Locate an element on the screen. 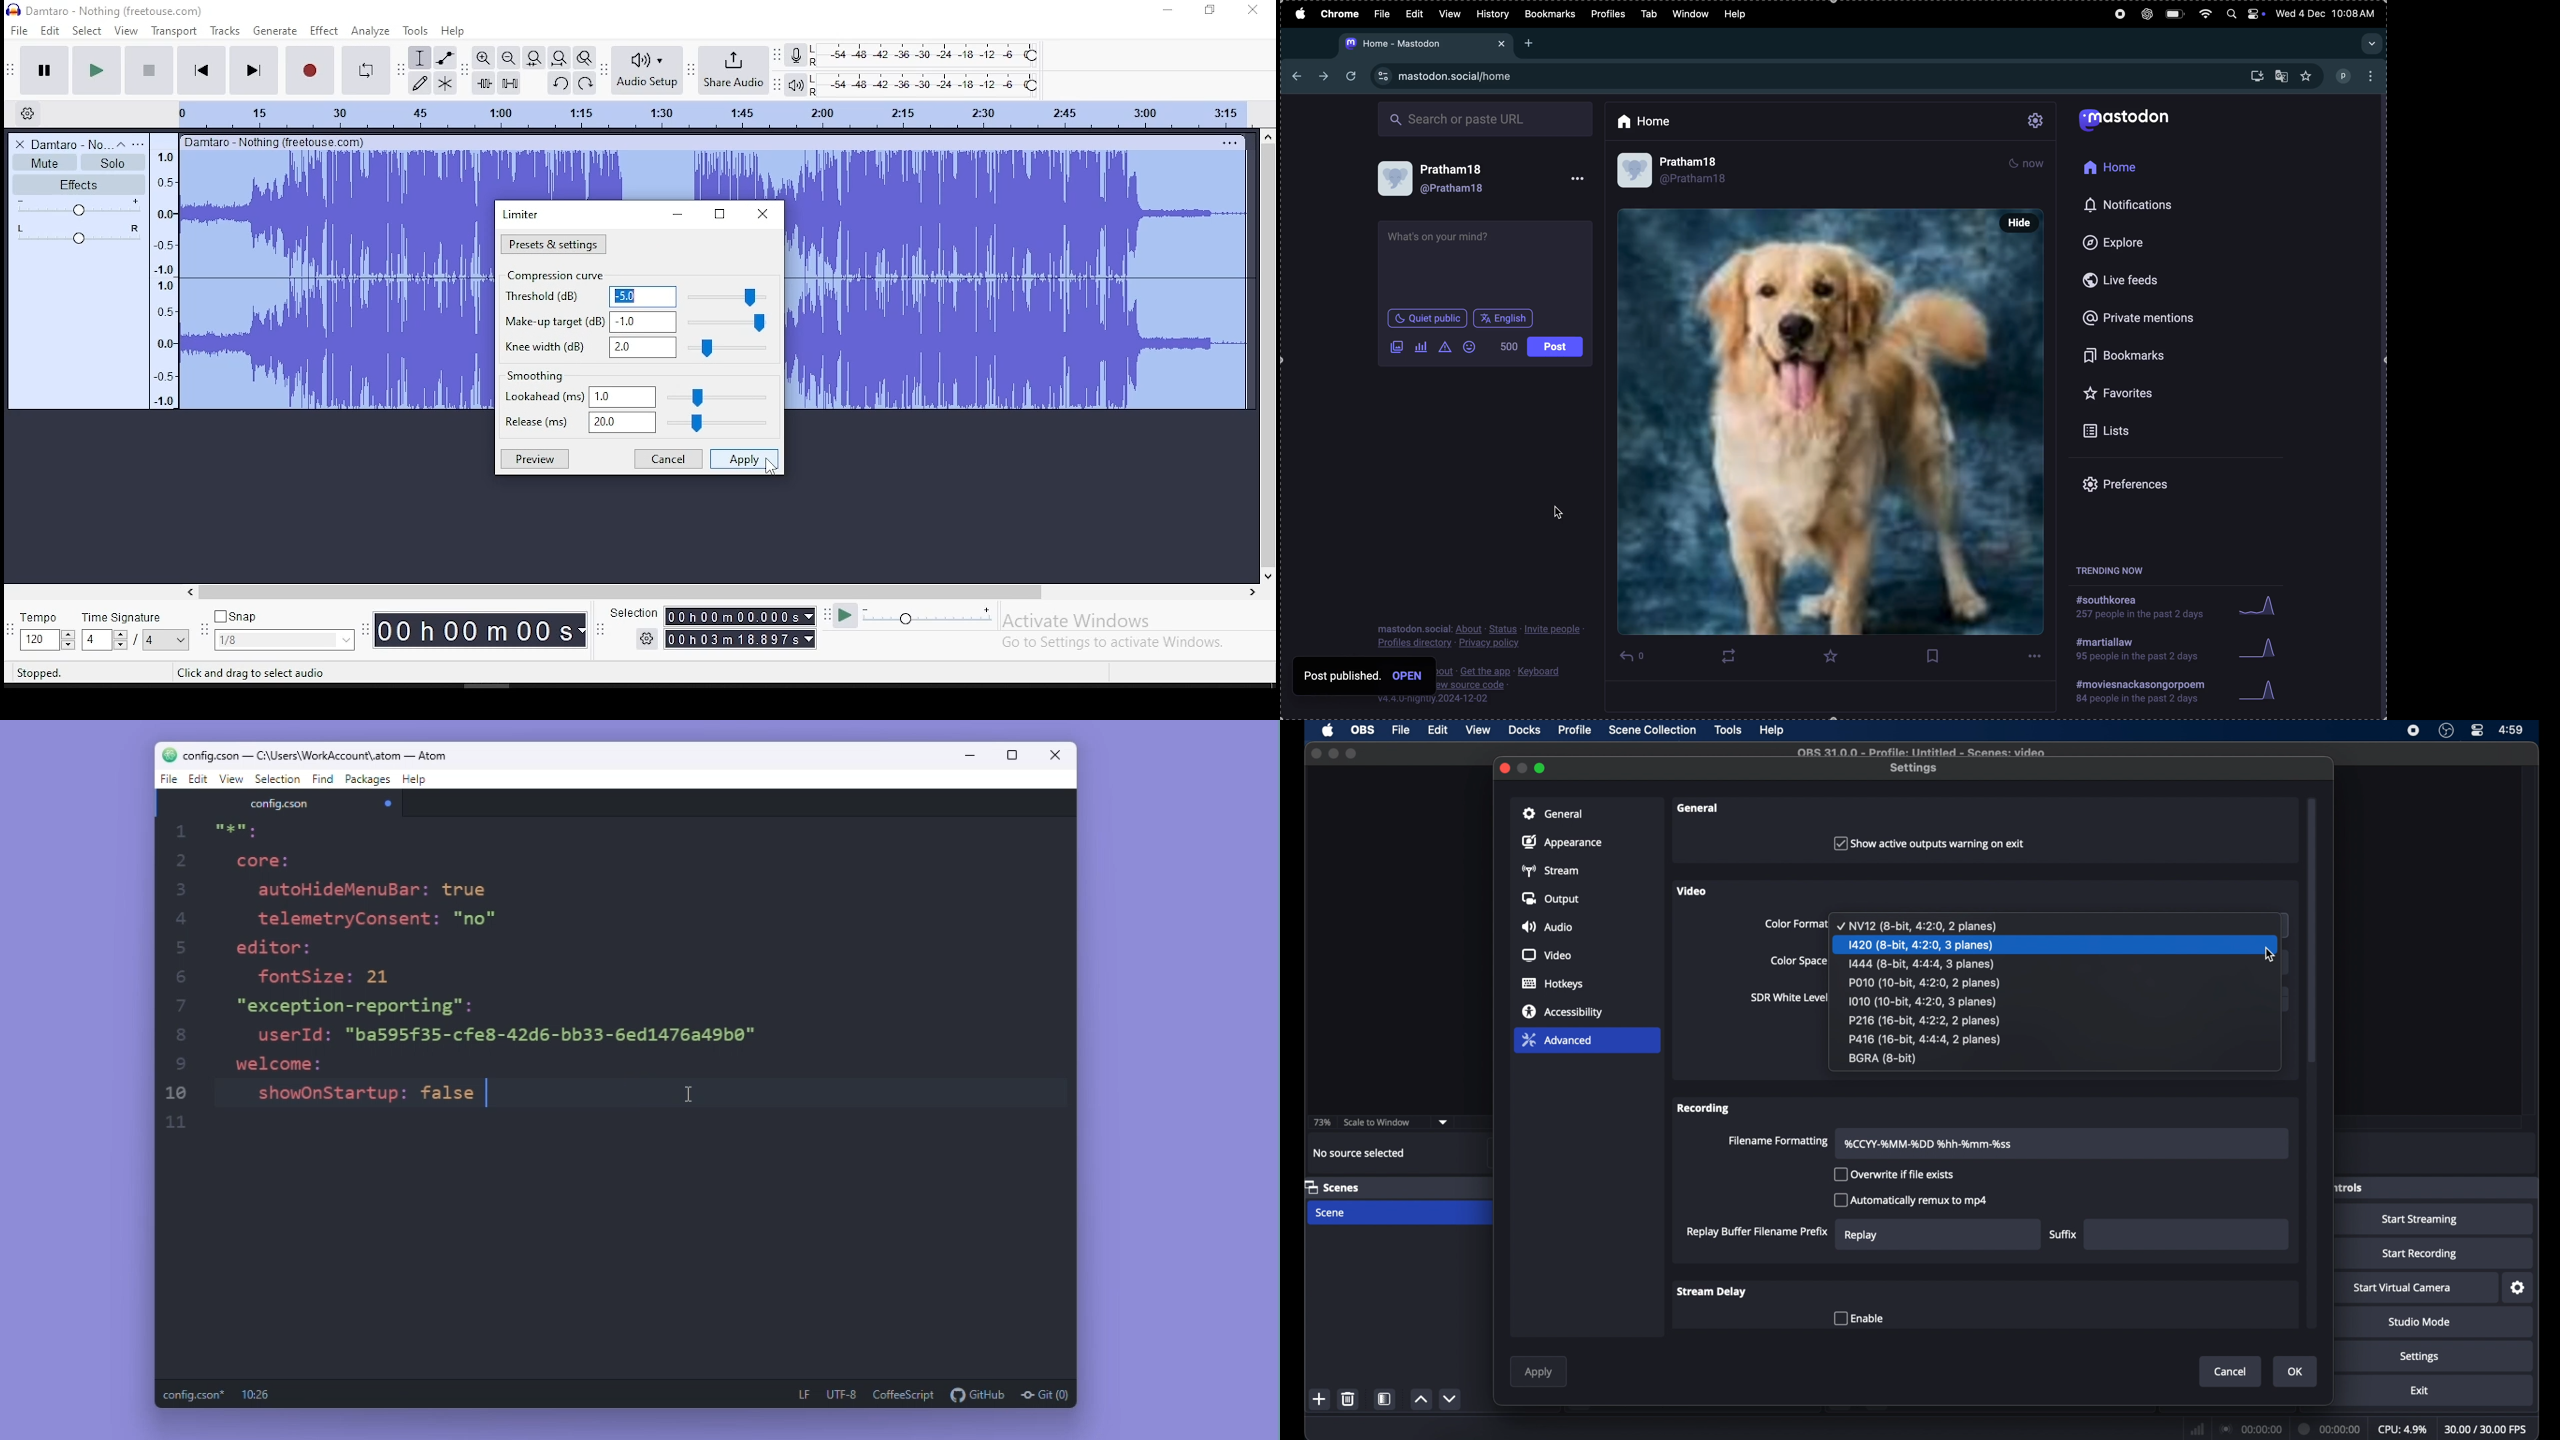 This screenshot has height=1456, width=2576. knee width is located at coordinates (640, 347).